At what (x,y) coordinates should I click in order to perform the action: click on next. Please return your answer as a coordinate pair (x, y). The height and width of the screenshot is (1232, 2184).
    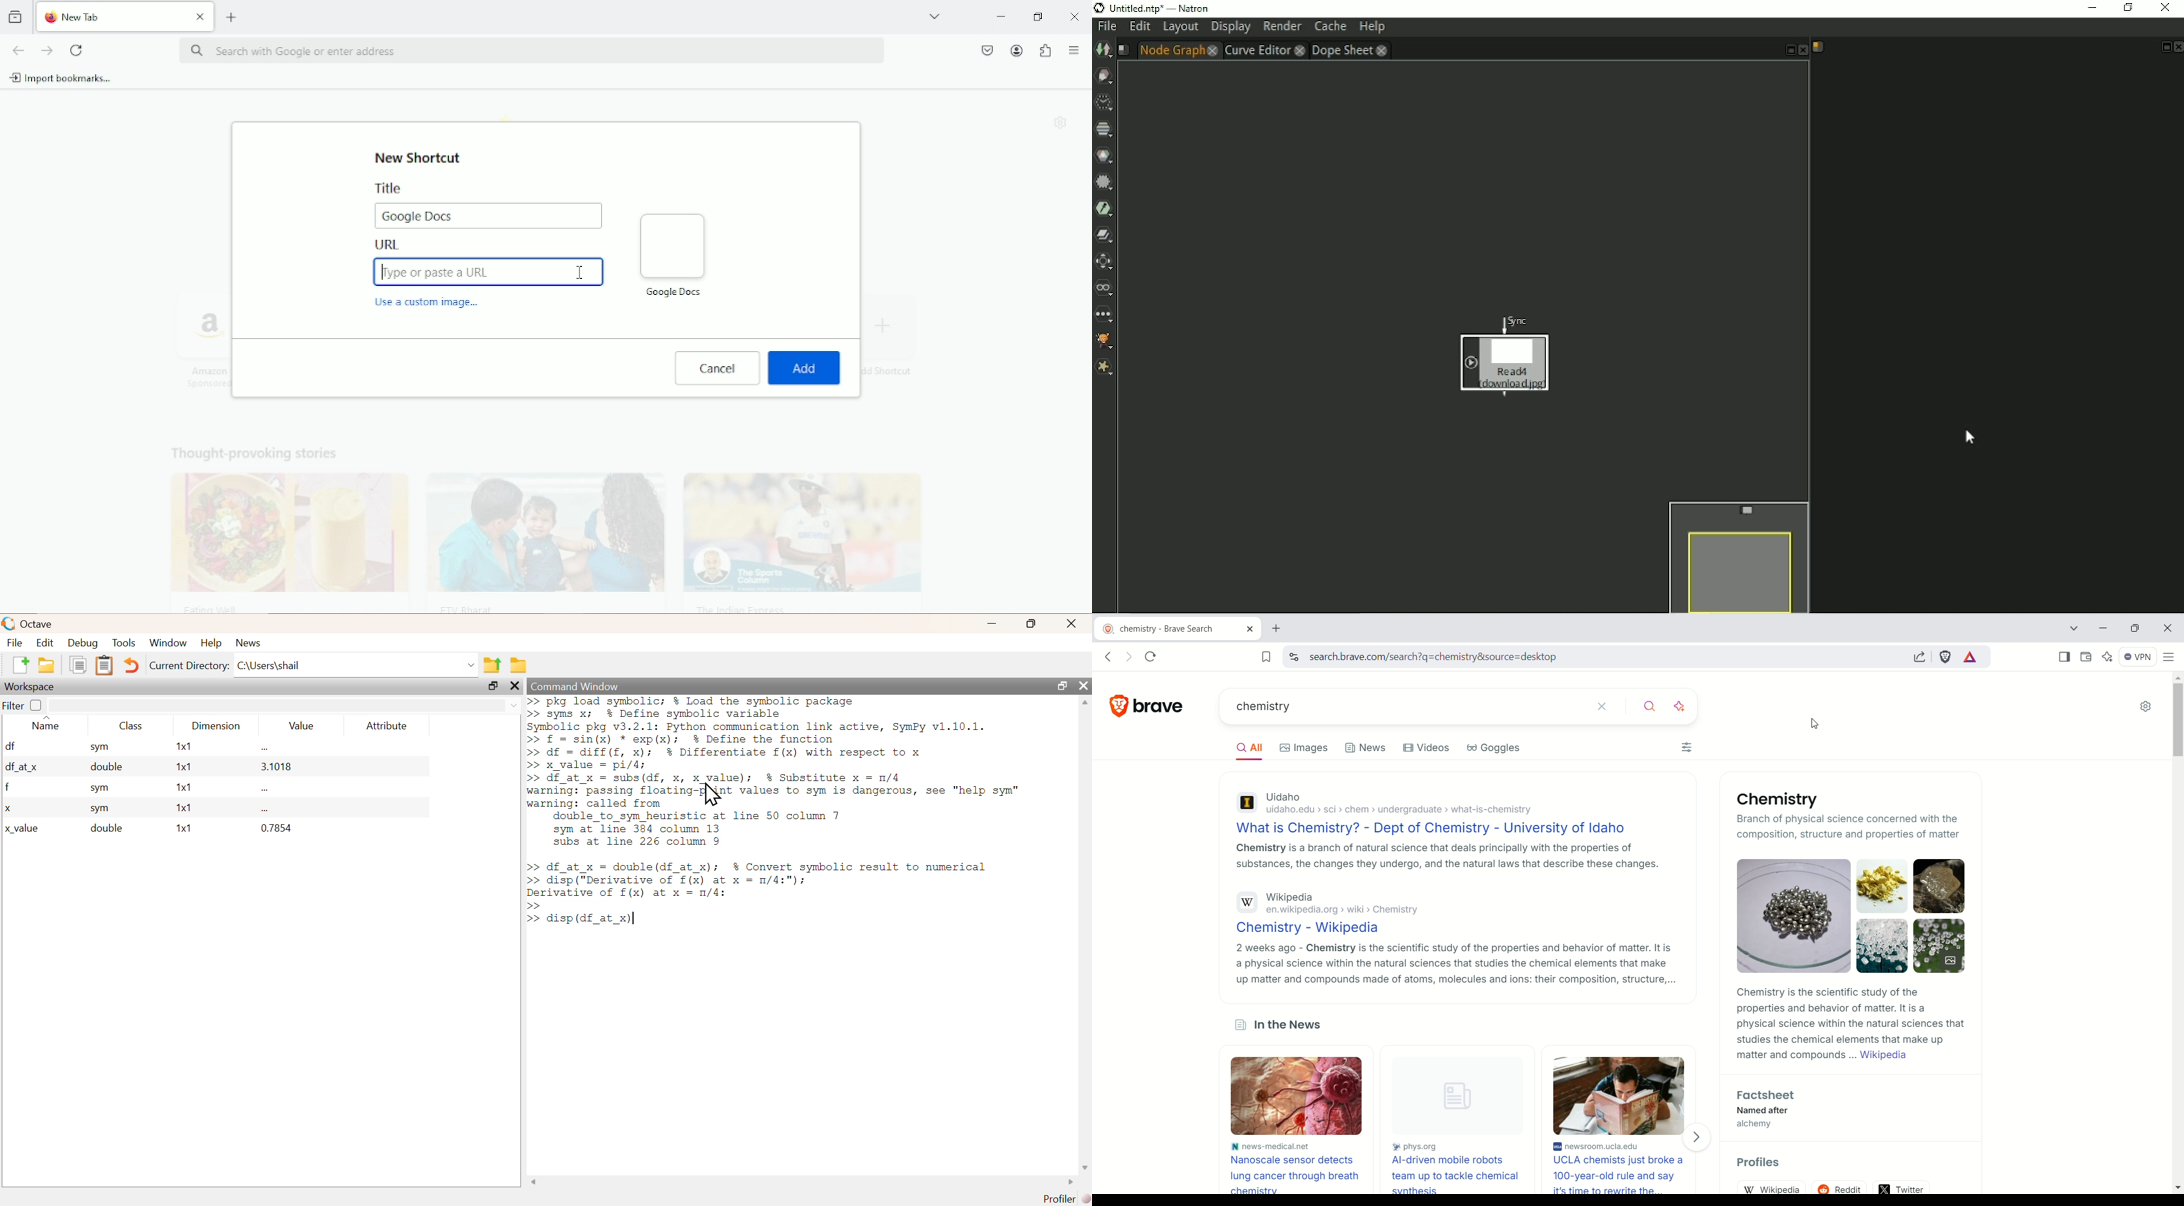
    Looking at the image, I should click on (1701, 1136).